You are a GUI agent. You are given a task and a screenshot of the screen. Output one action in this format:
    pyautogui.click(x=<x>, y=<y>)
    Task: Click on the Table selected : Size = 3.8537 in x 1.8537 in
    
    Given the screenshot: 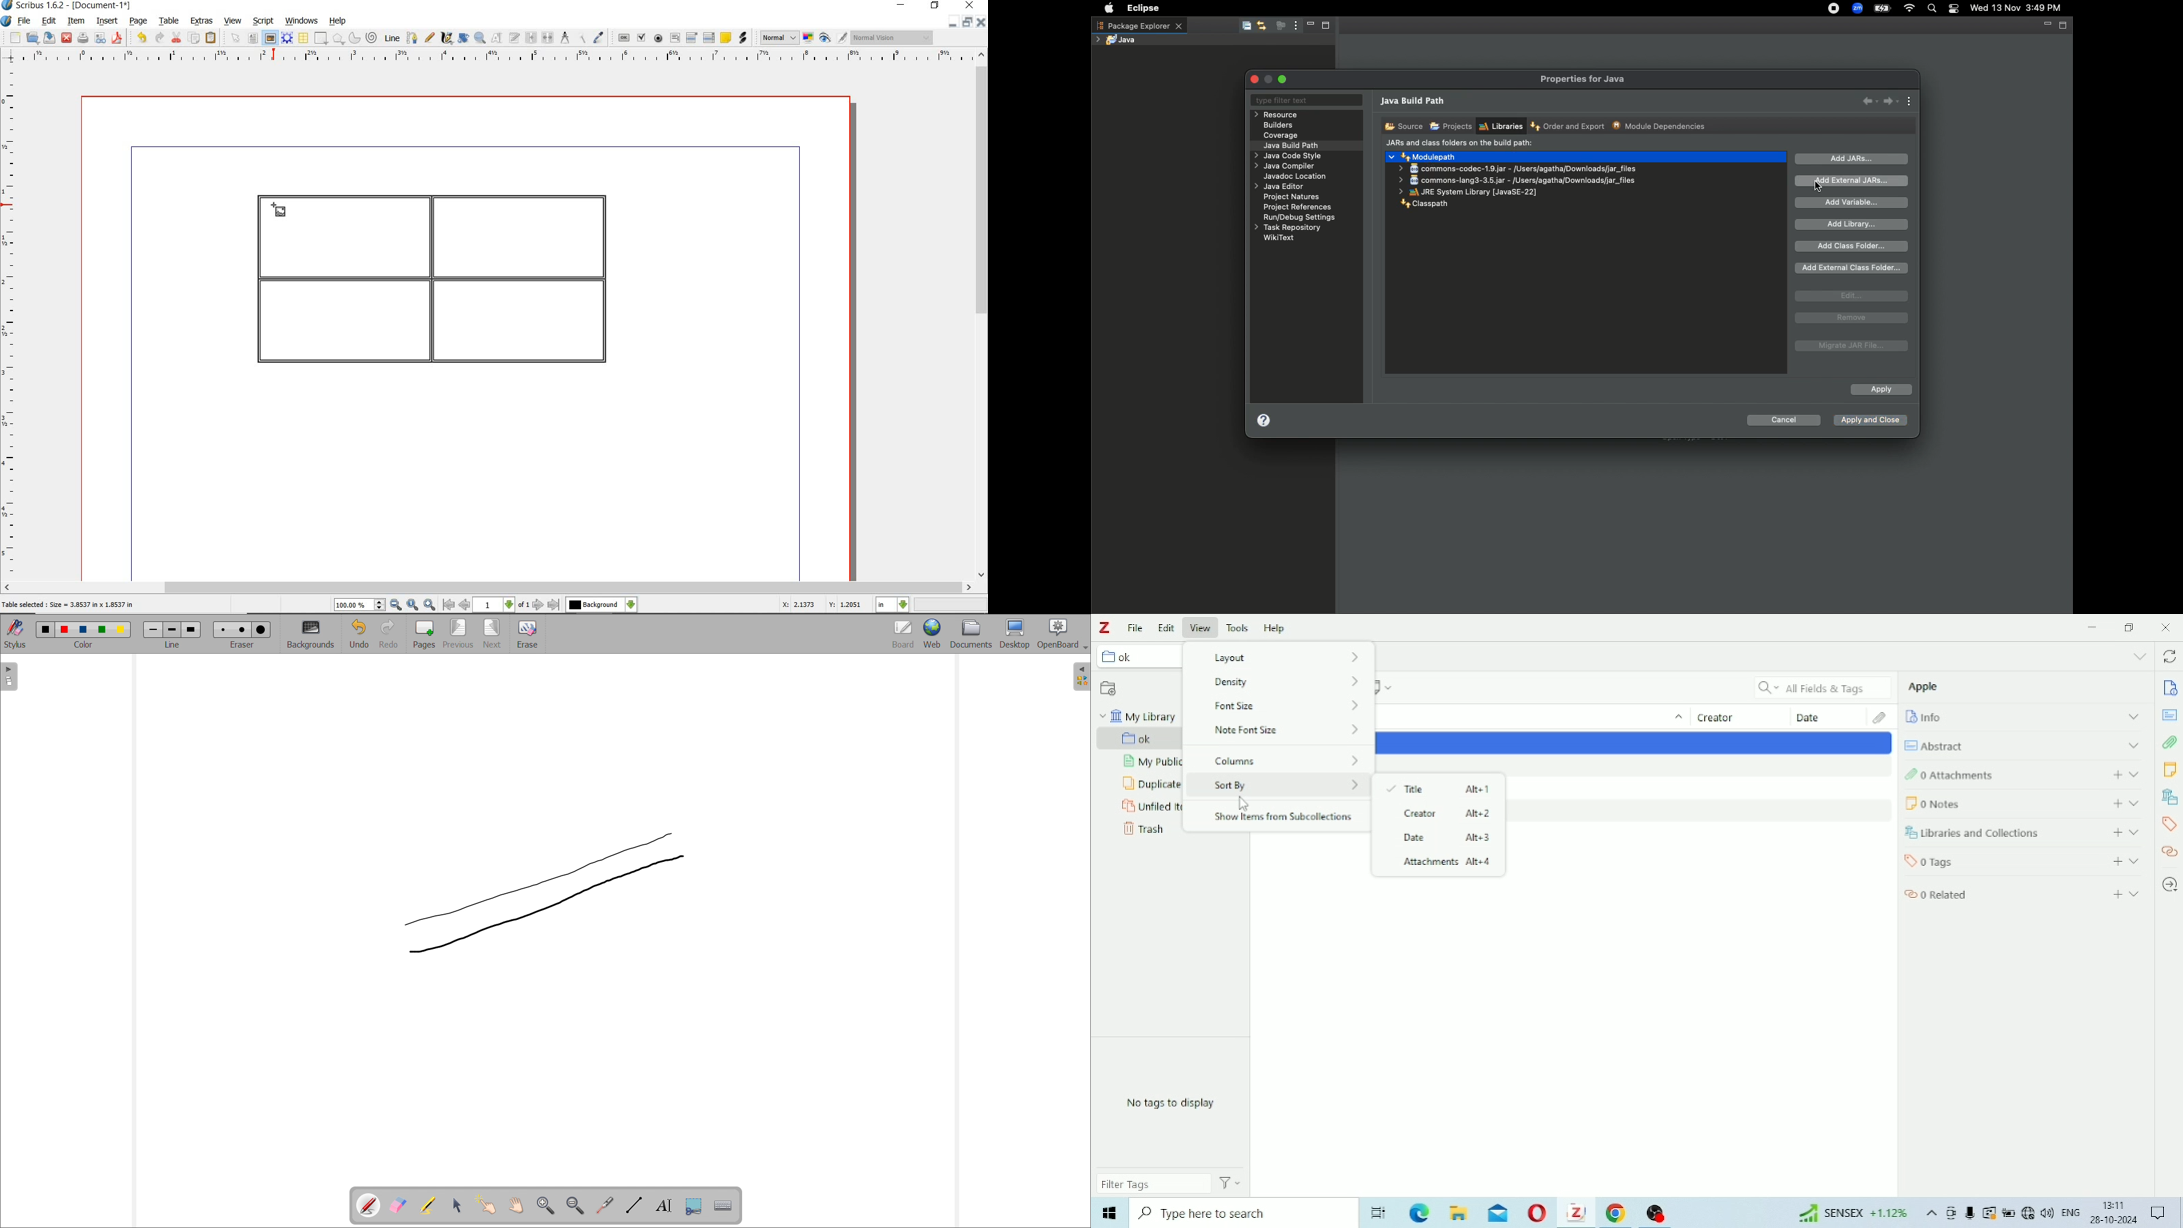 What is the action you would take?
    pyautogui.click(x=68, y=604)
    